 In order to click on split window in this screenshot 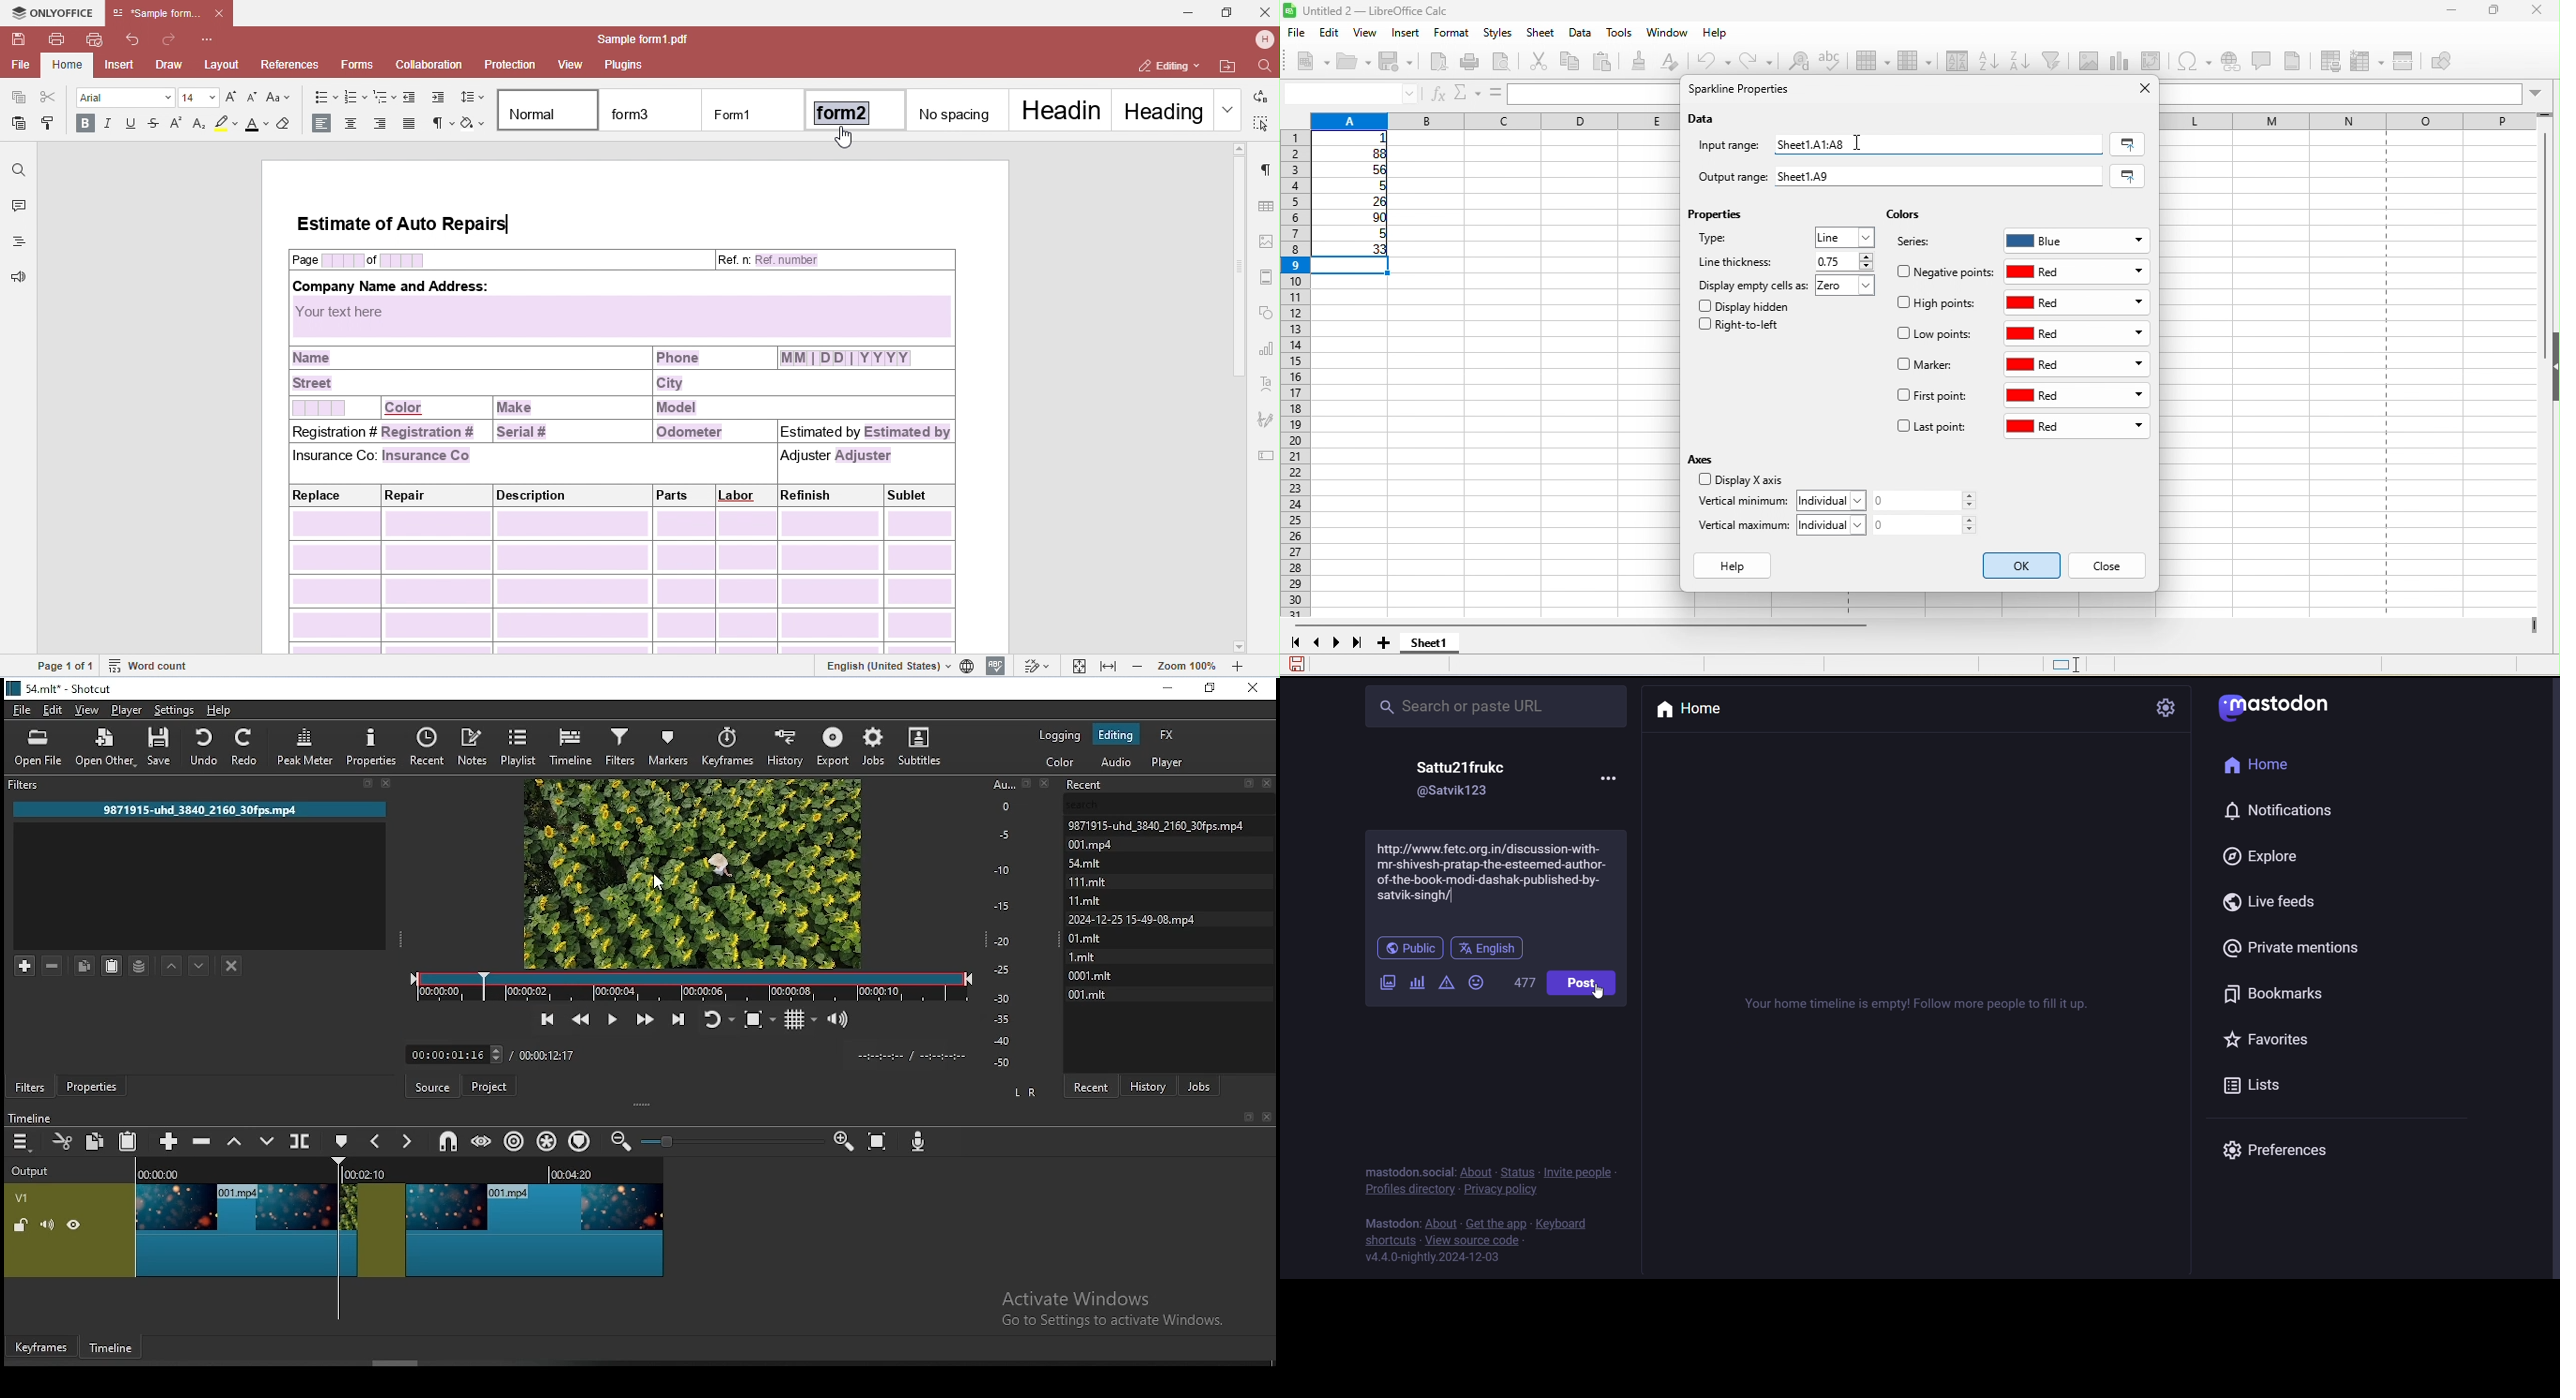, I will do `click(2411, 62)`.